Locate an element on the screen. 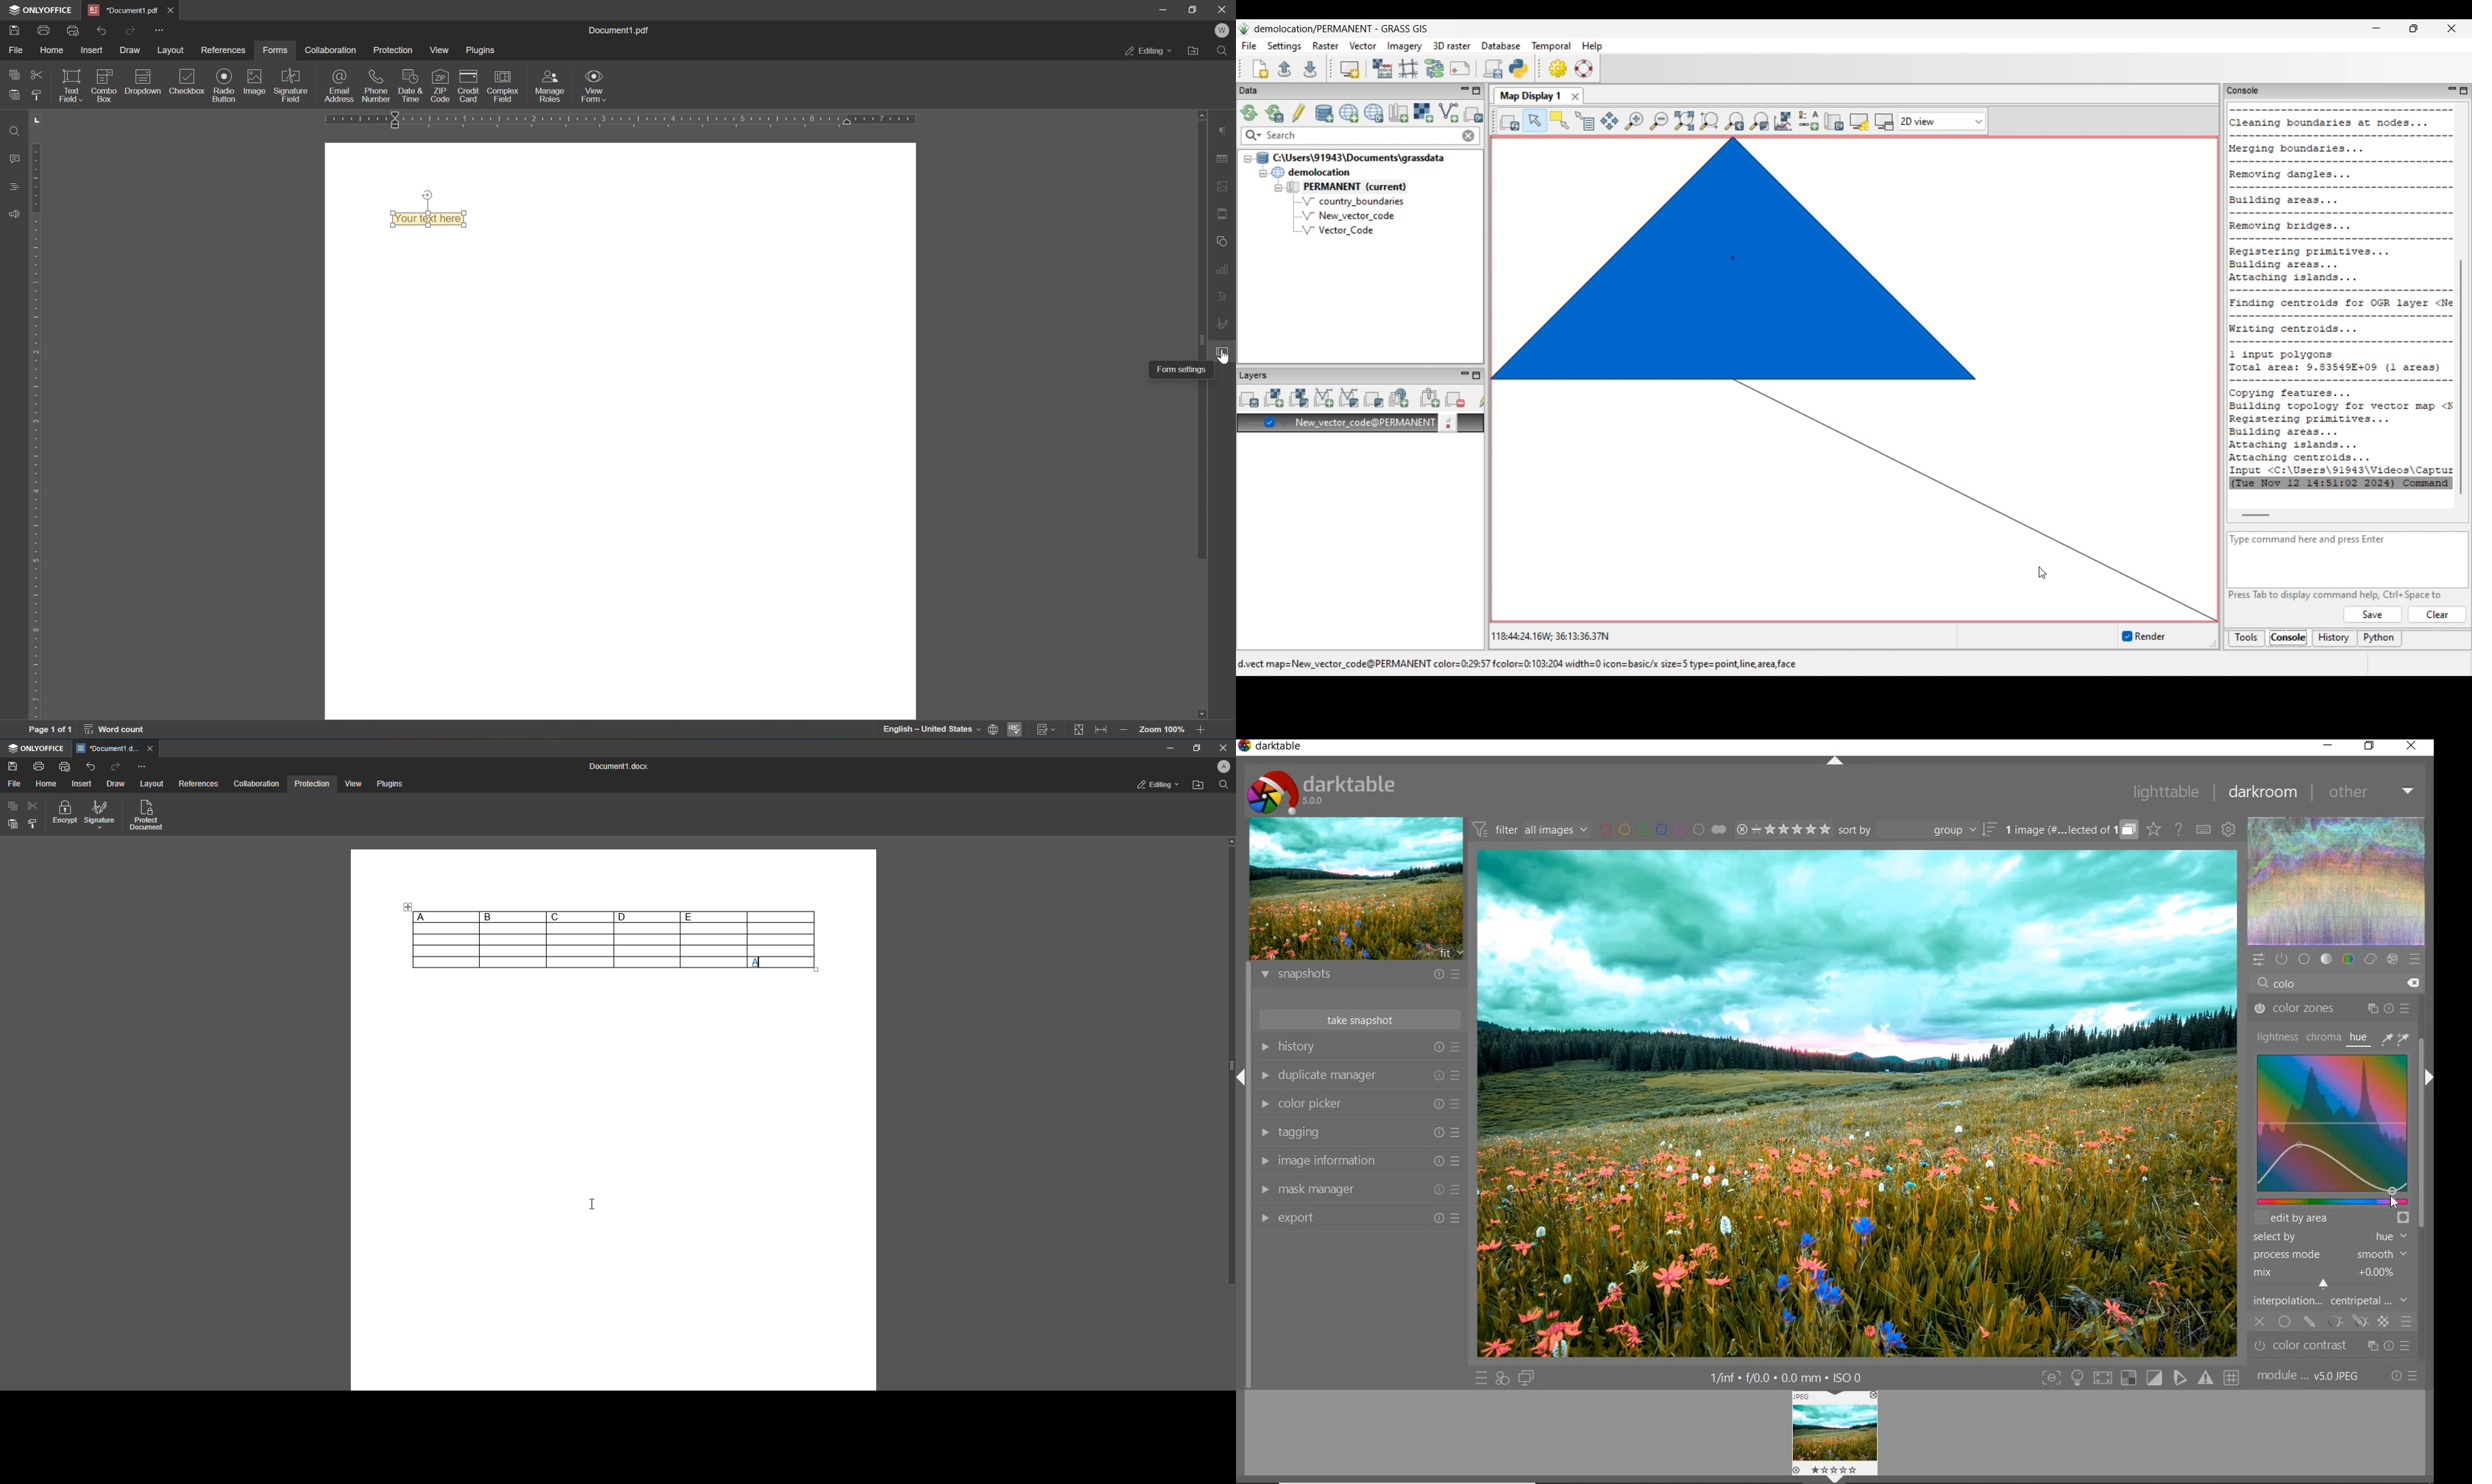 The width and height of the screenshot is (2492, 1484). enable online help is located at coordinates (2180, 830).